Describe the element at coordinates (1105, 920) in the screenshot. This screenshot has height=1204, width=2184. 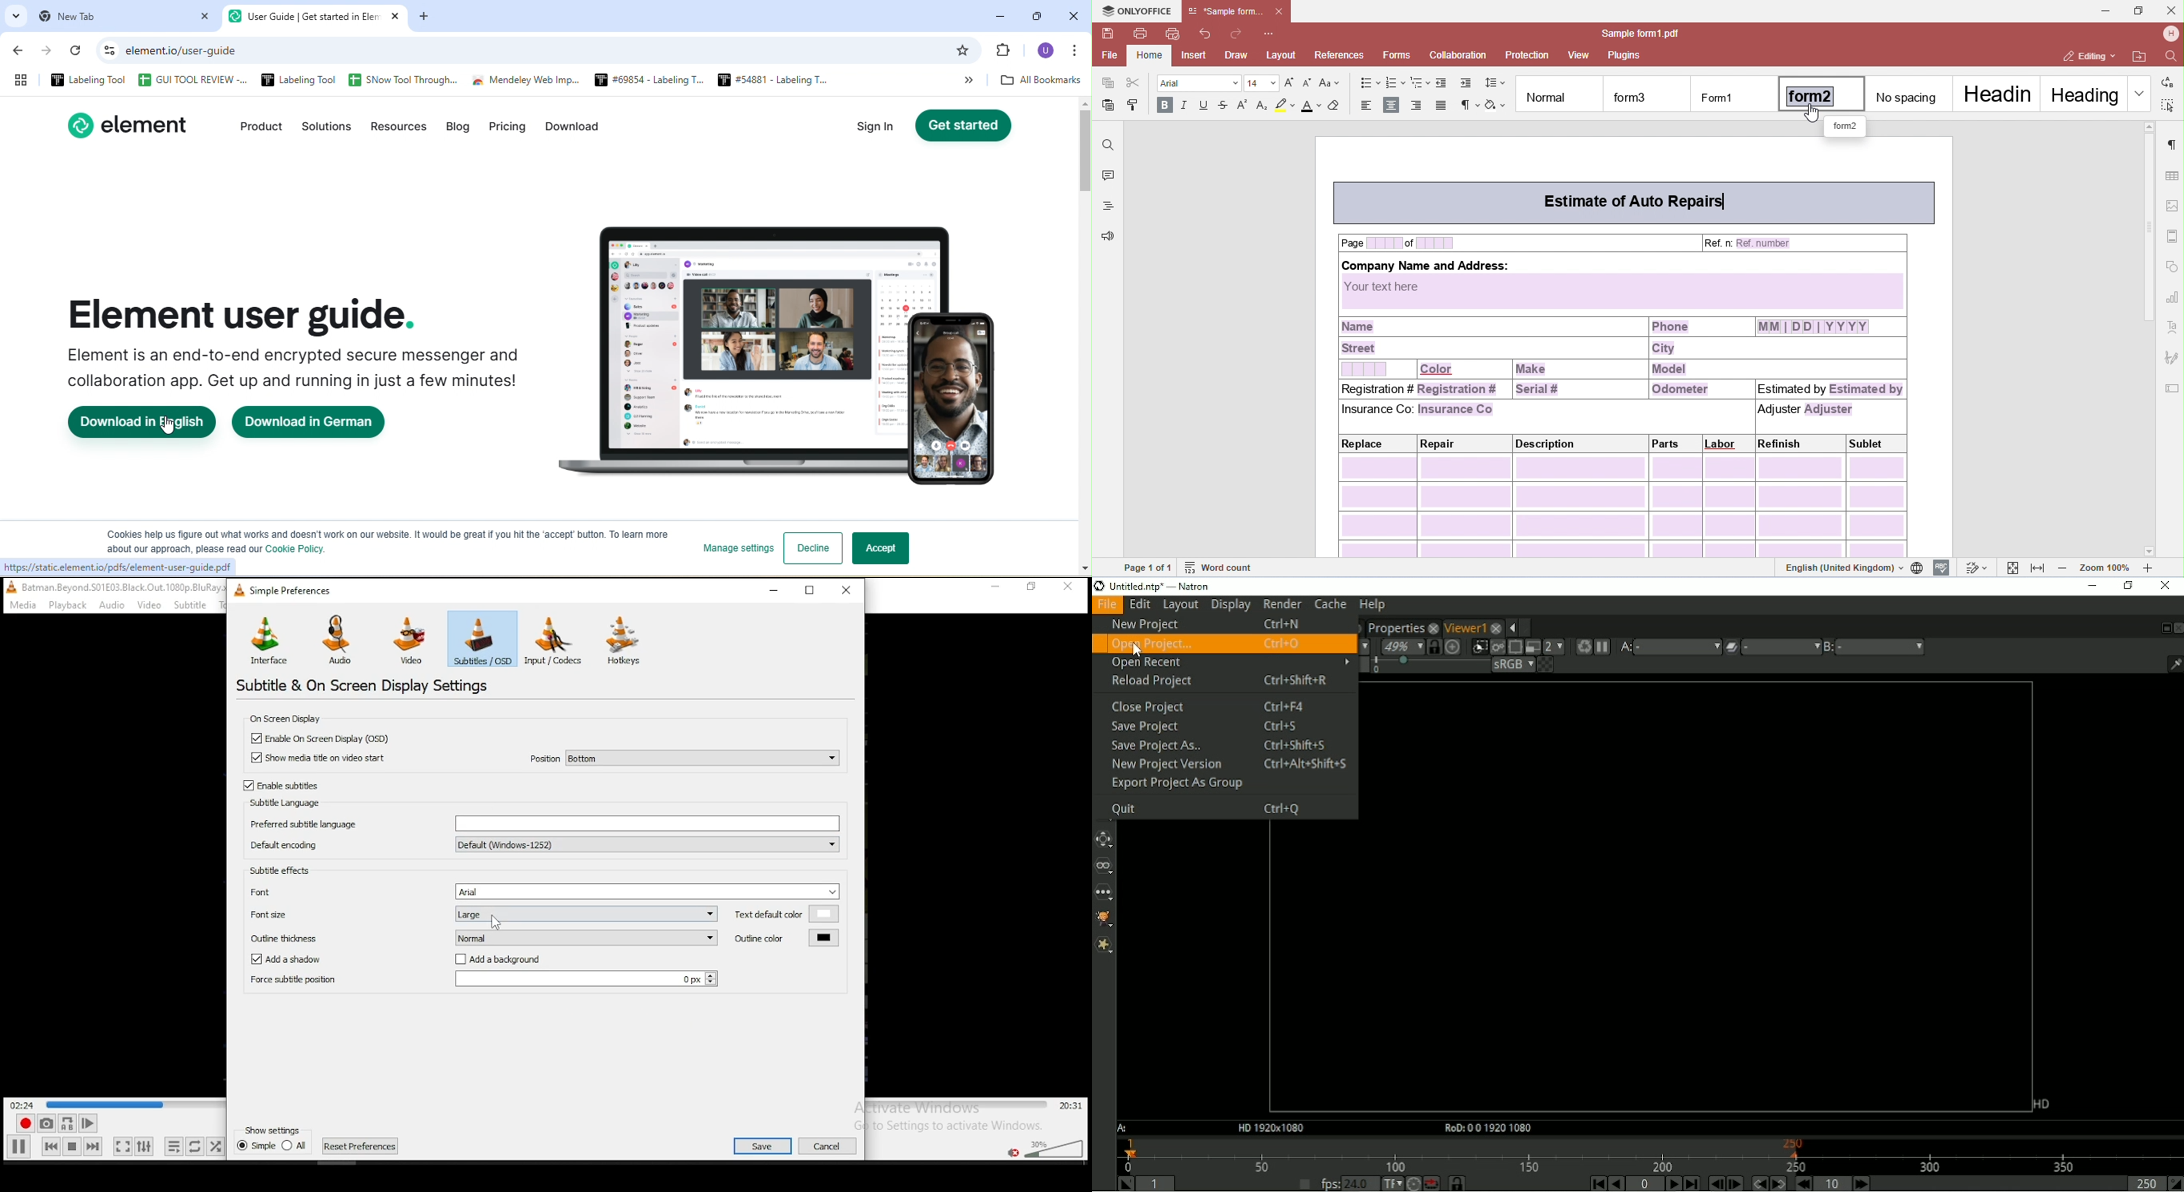
I see `GMIC` at that location.